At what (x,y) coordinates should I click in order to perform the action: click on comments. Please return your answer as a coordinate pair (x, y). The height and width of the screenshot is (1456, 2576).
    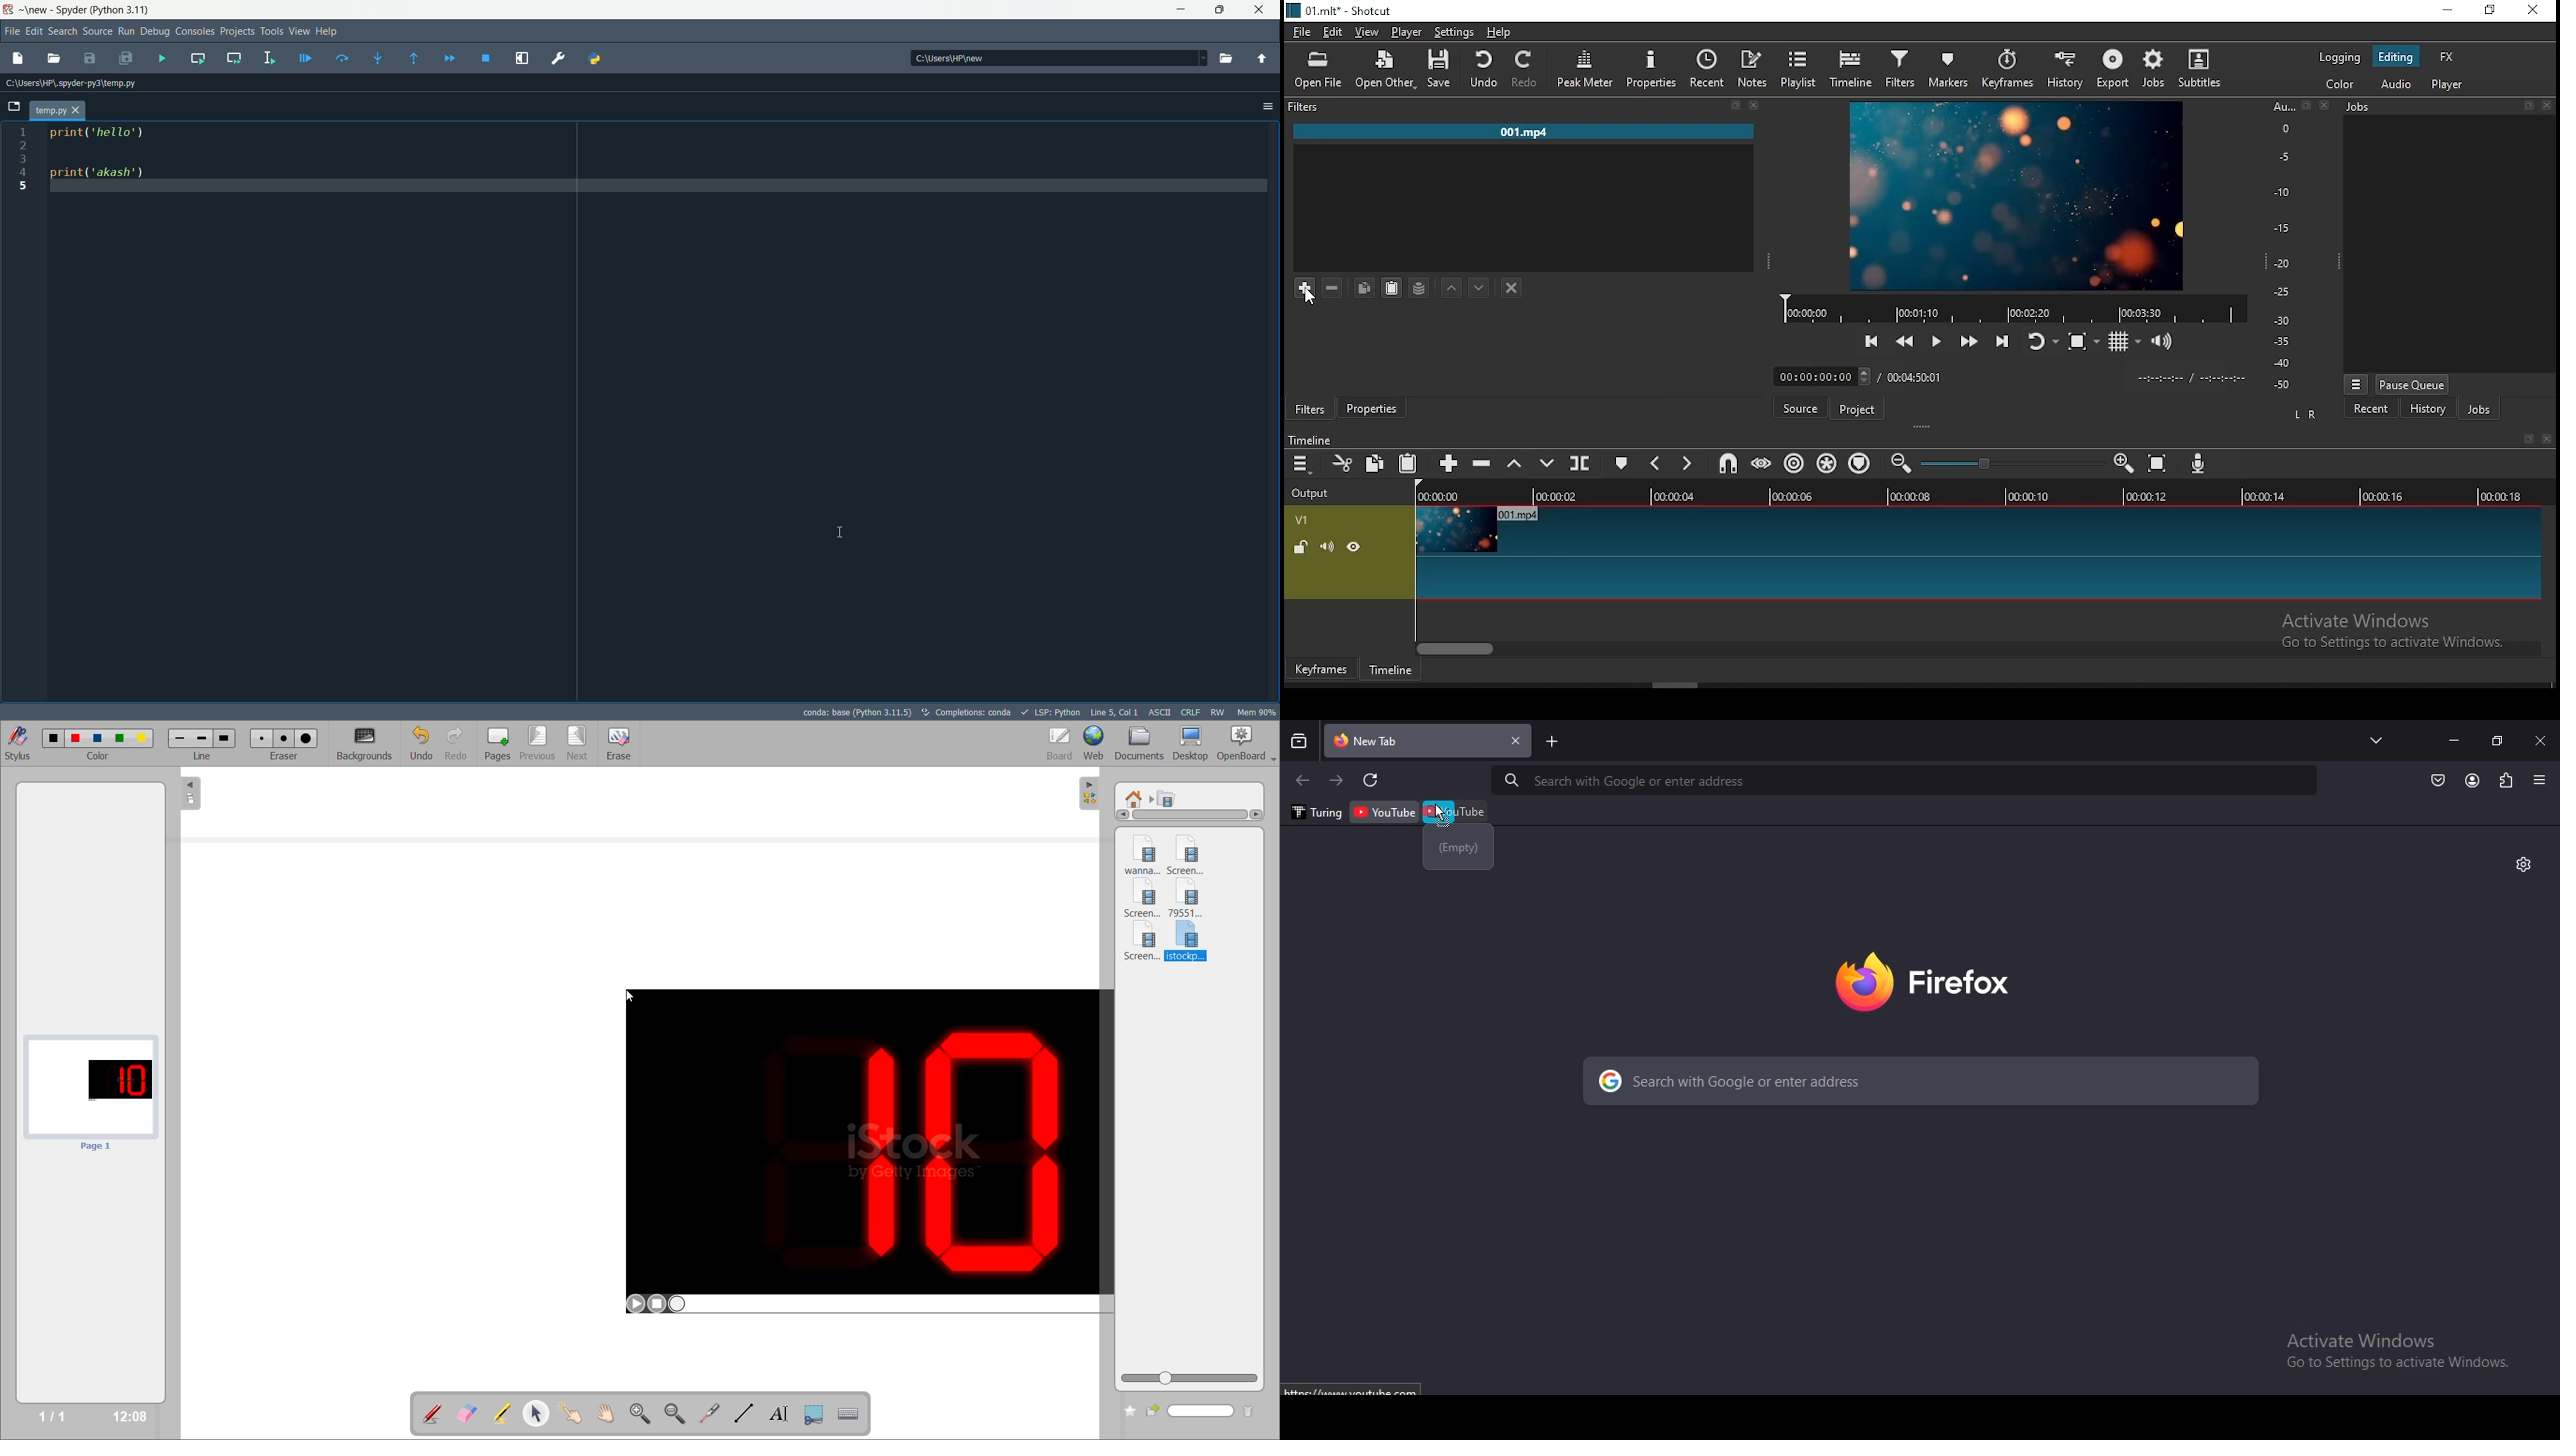
    Looking at the image, I should click on (1523, 199).